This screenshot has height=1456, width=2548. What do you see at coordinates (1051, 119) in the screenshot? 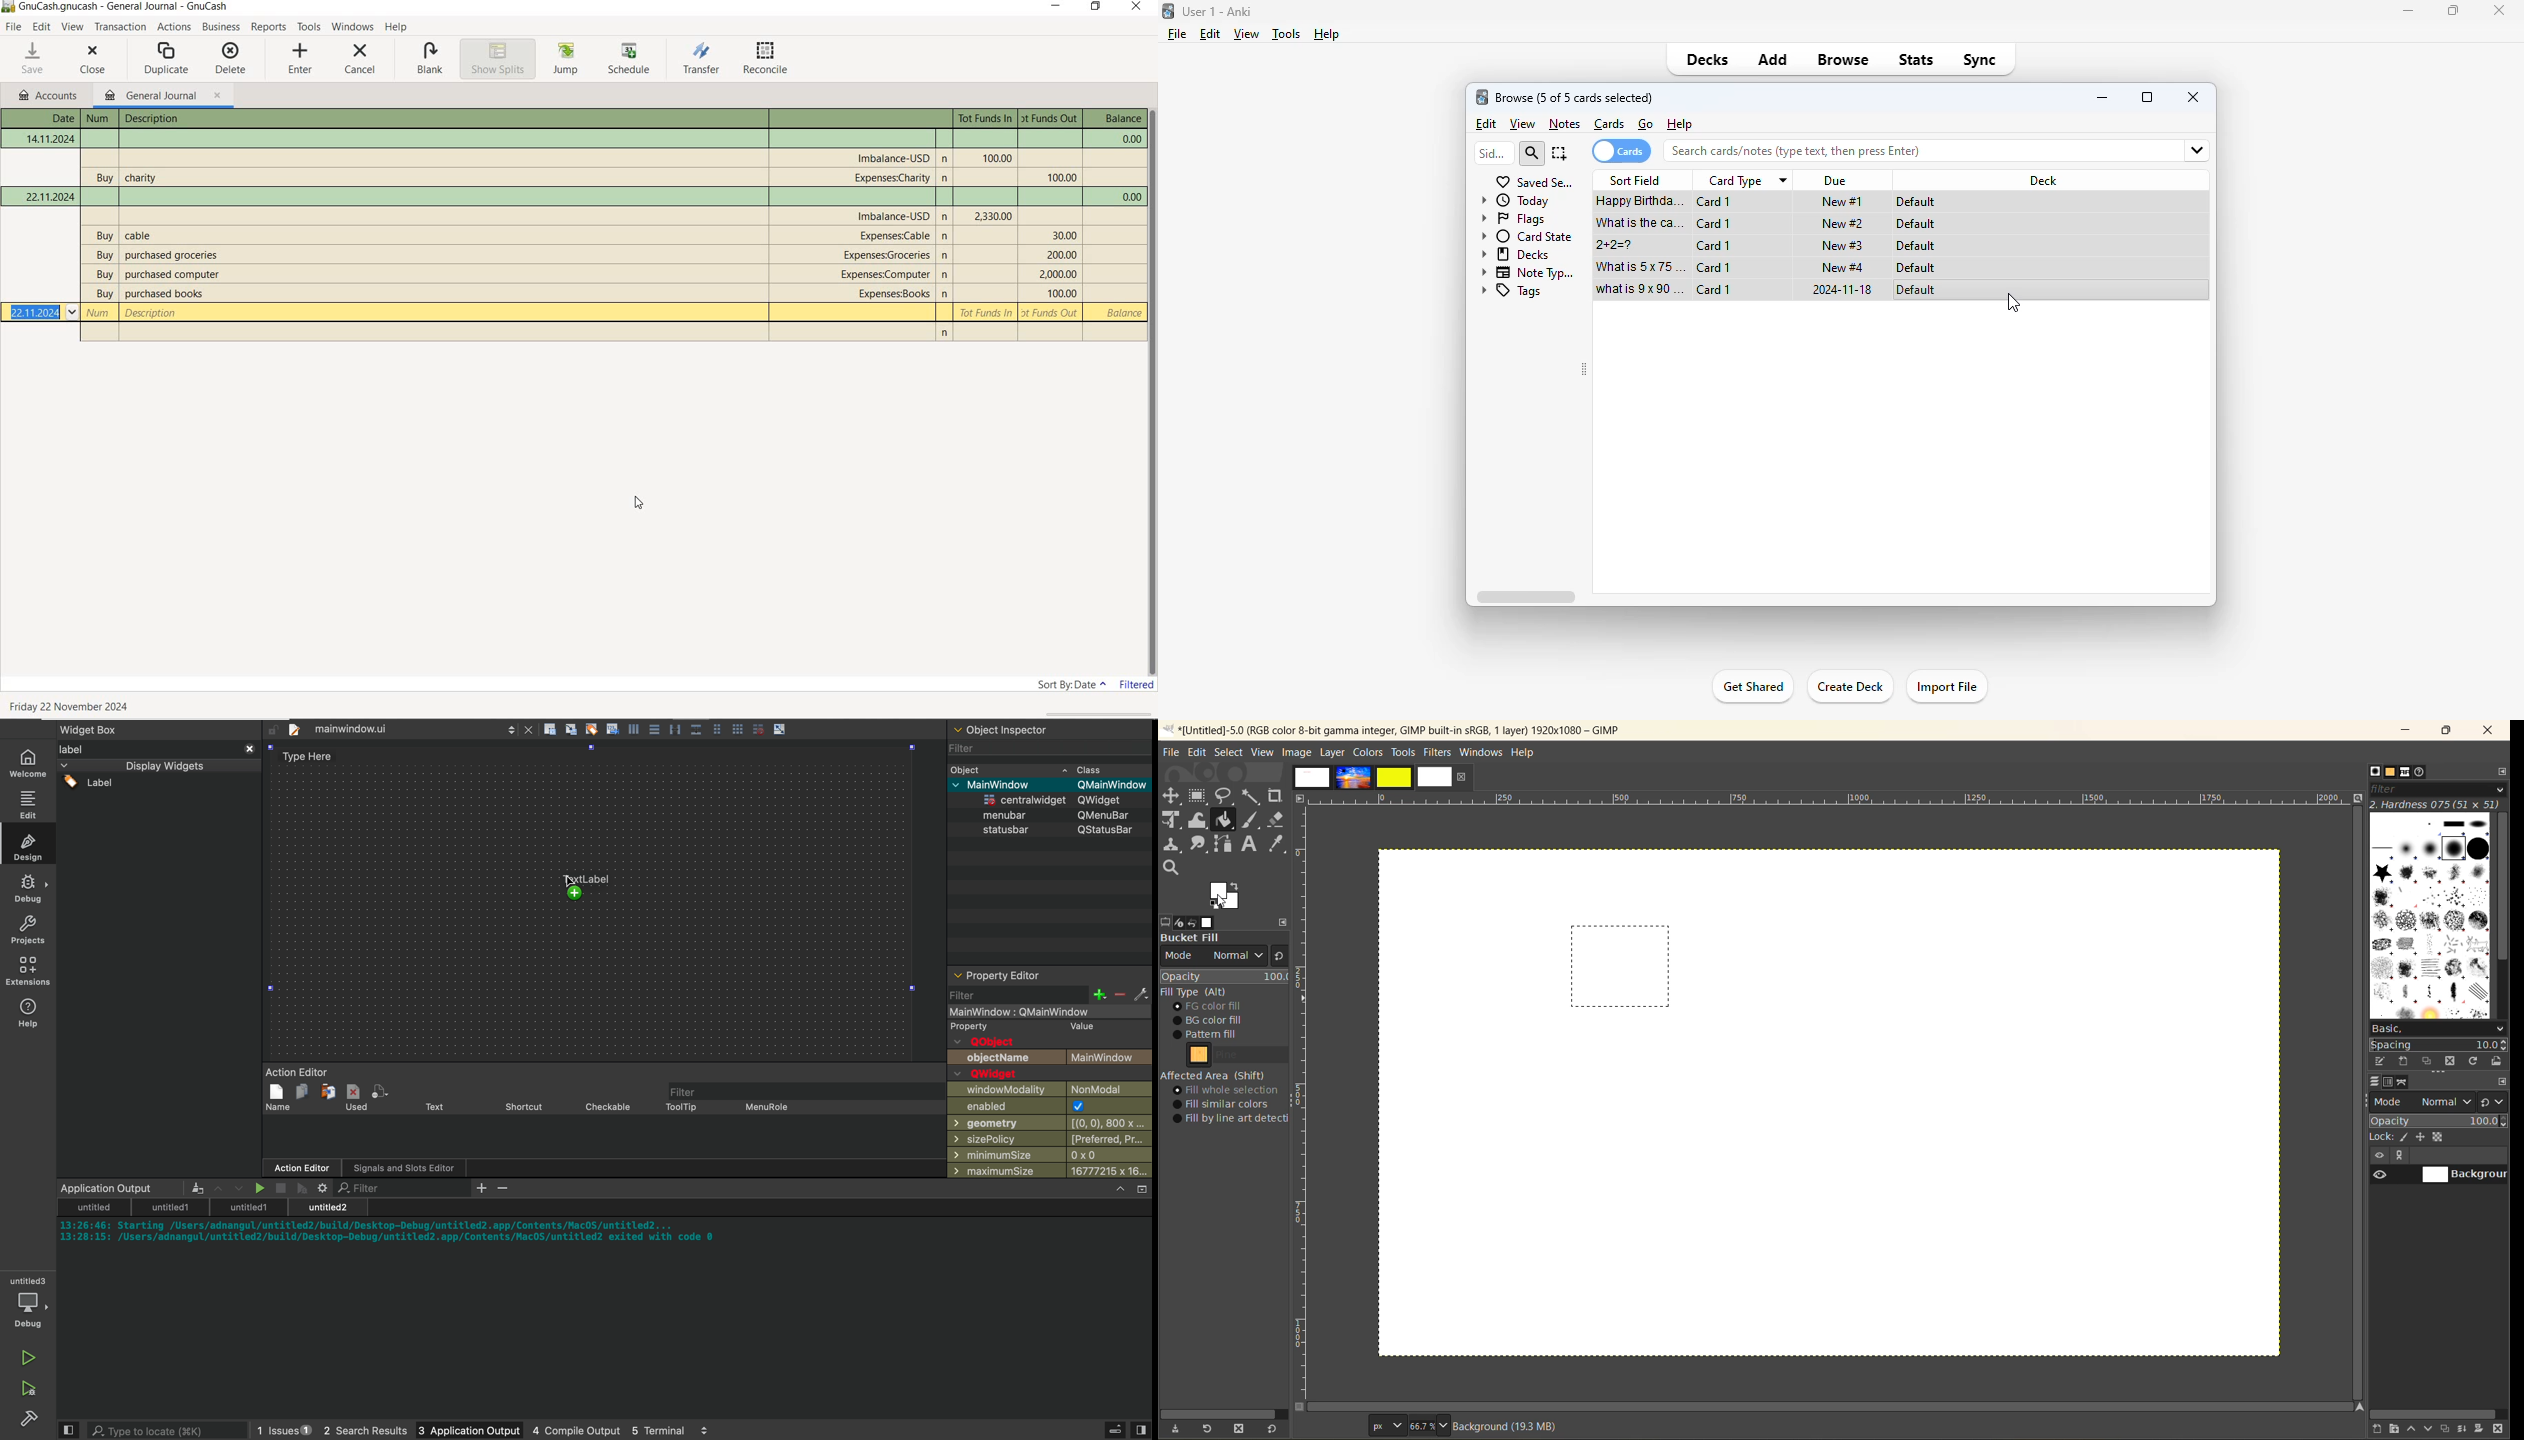
I see `Tot Funds Out` at bounding box center [1051, 119].